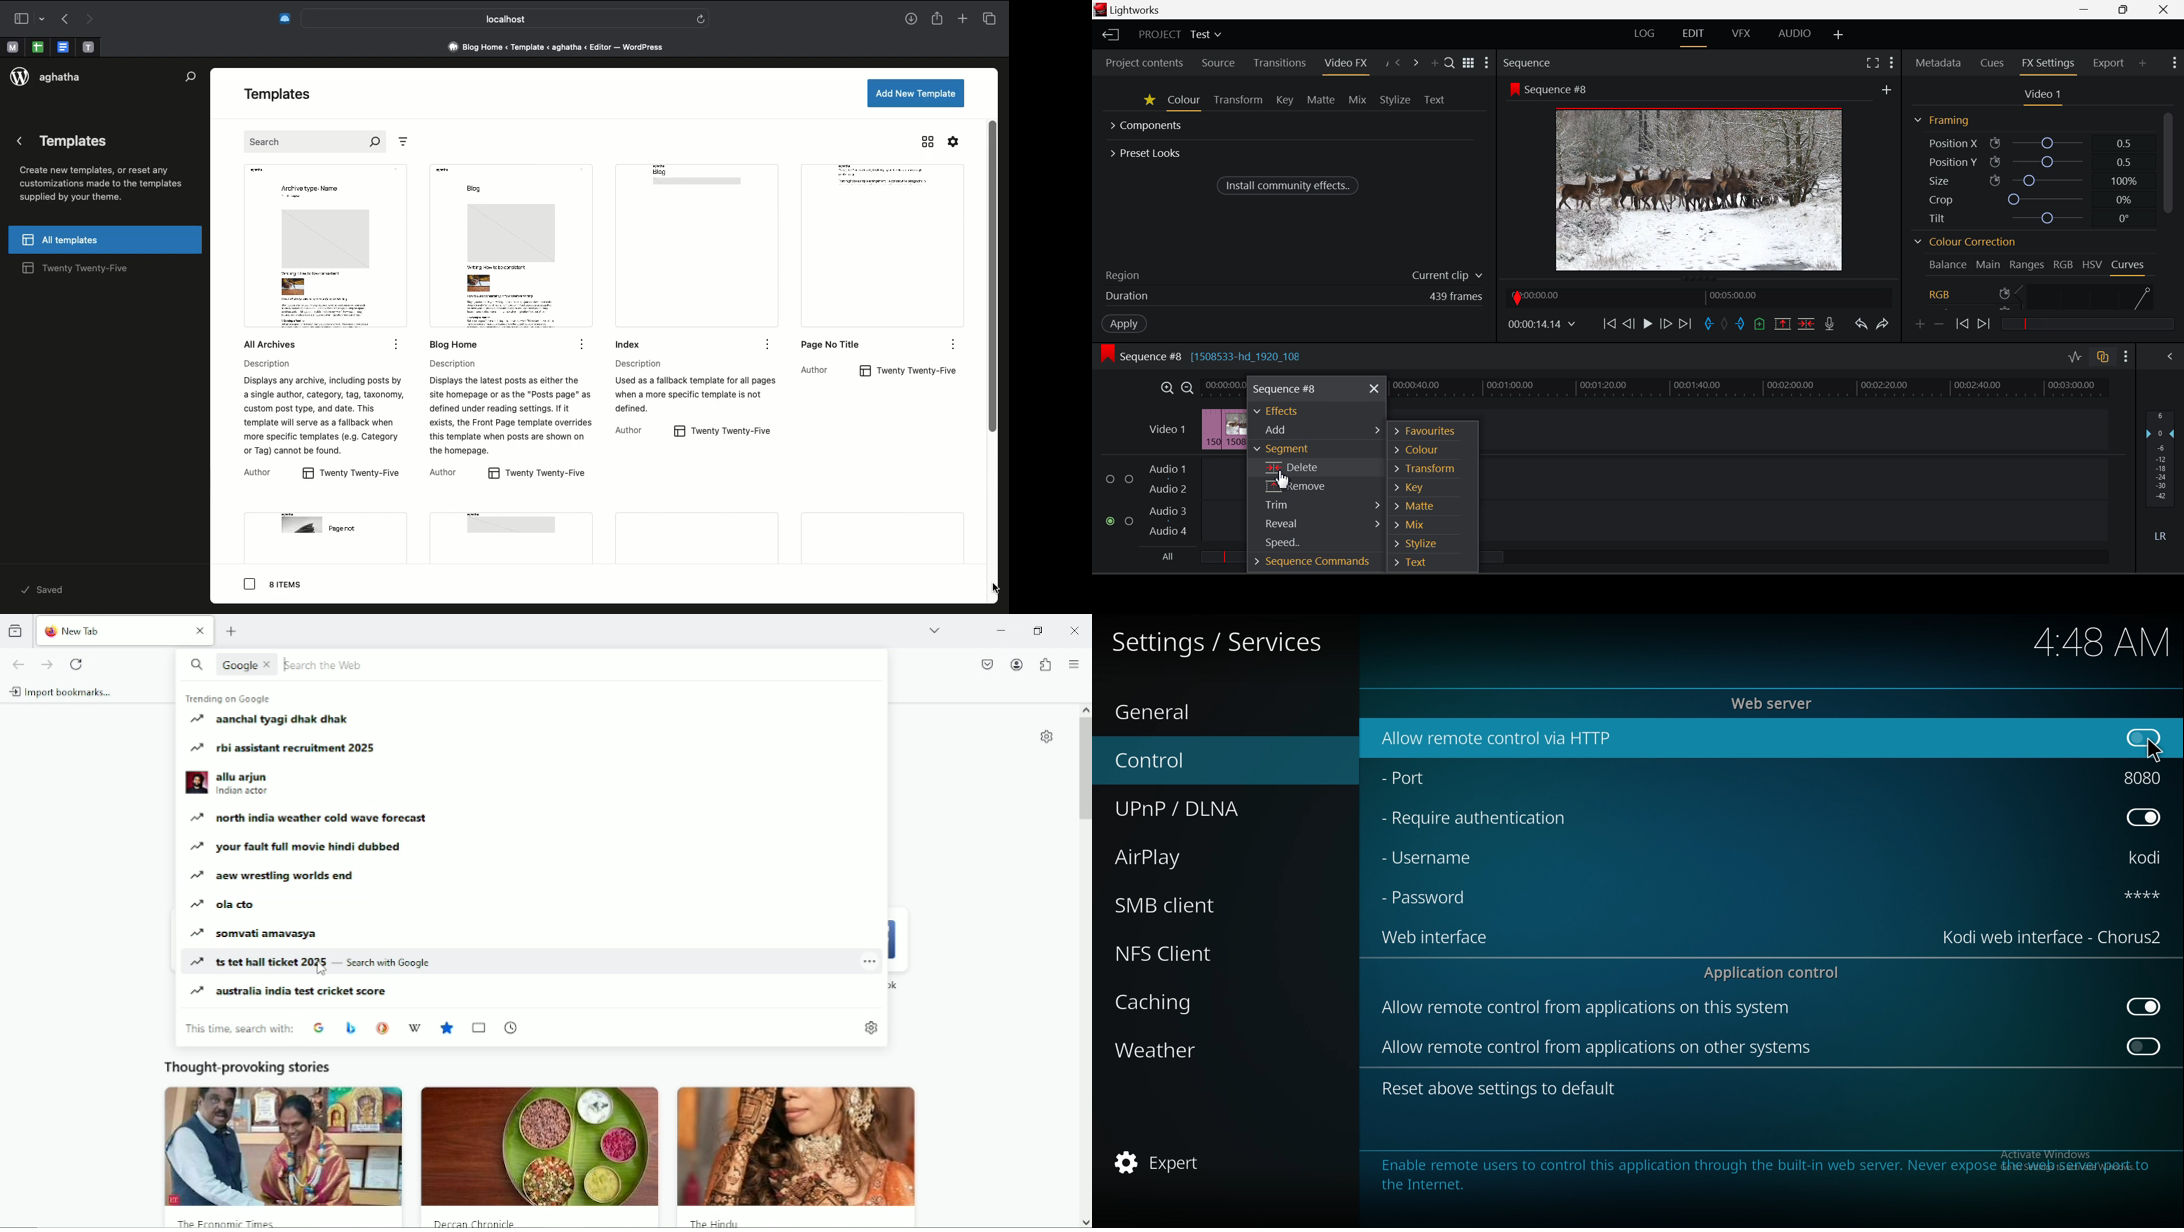 The image size is (2184, 1232). I want to click on Author, so click(632, 433).